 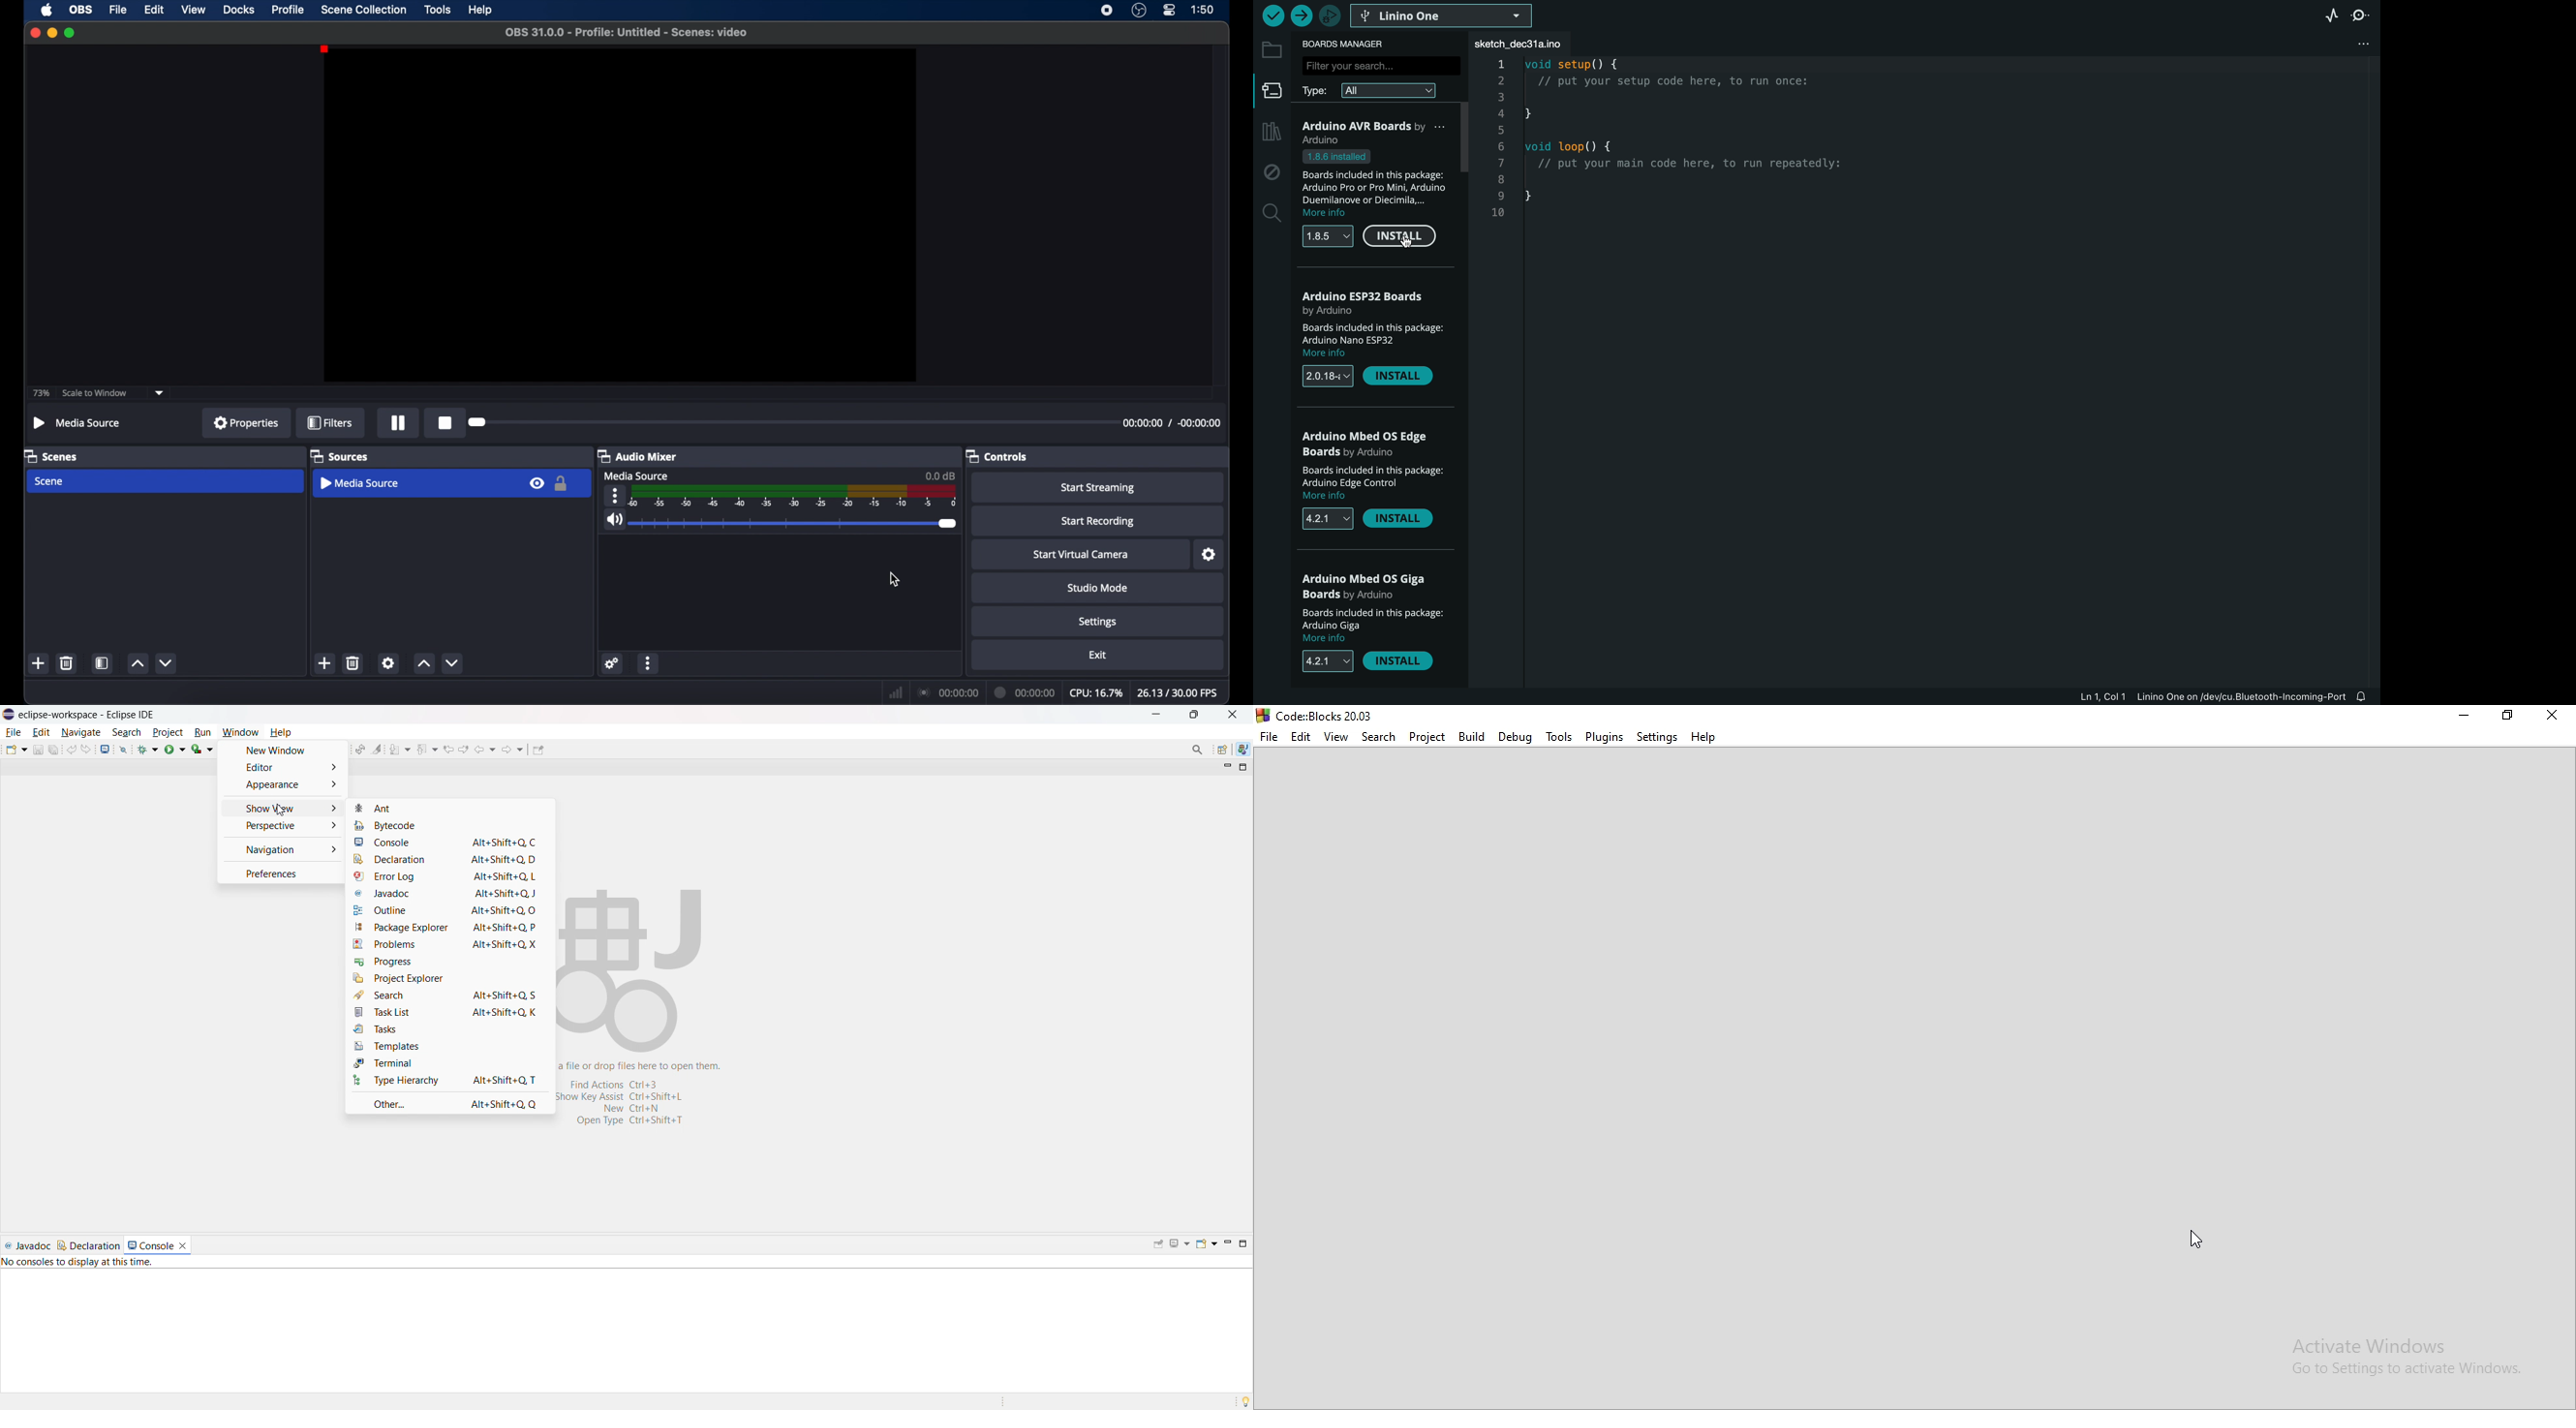 What do you see at coordinates (1000, 457) in the screenshot?
I see `Controls` at bounding box center [1000, 457].